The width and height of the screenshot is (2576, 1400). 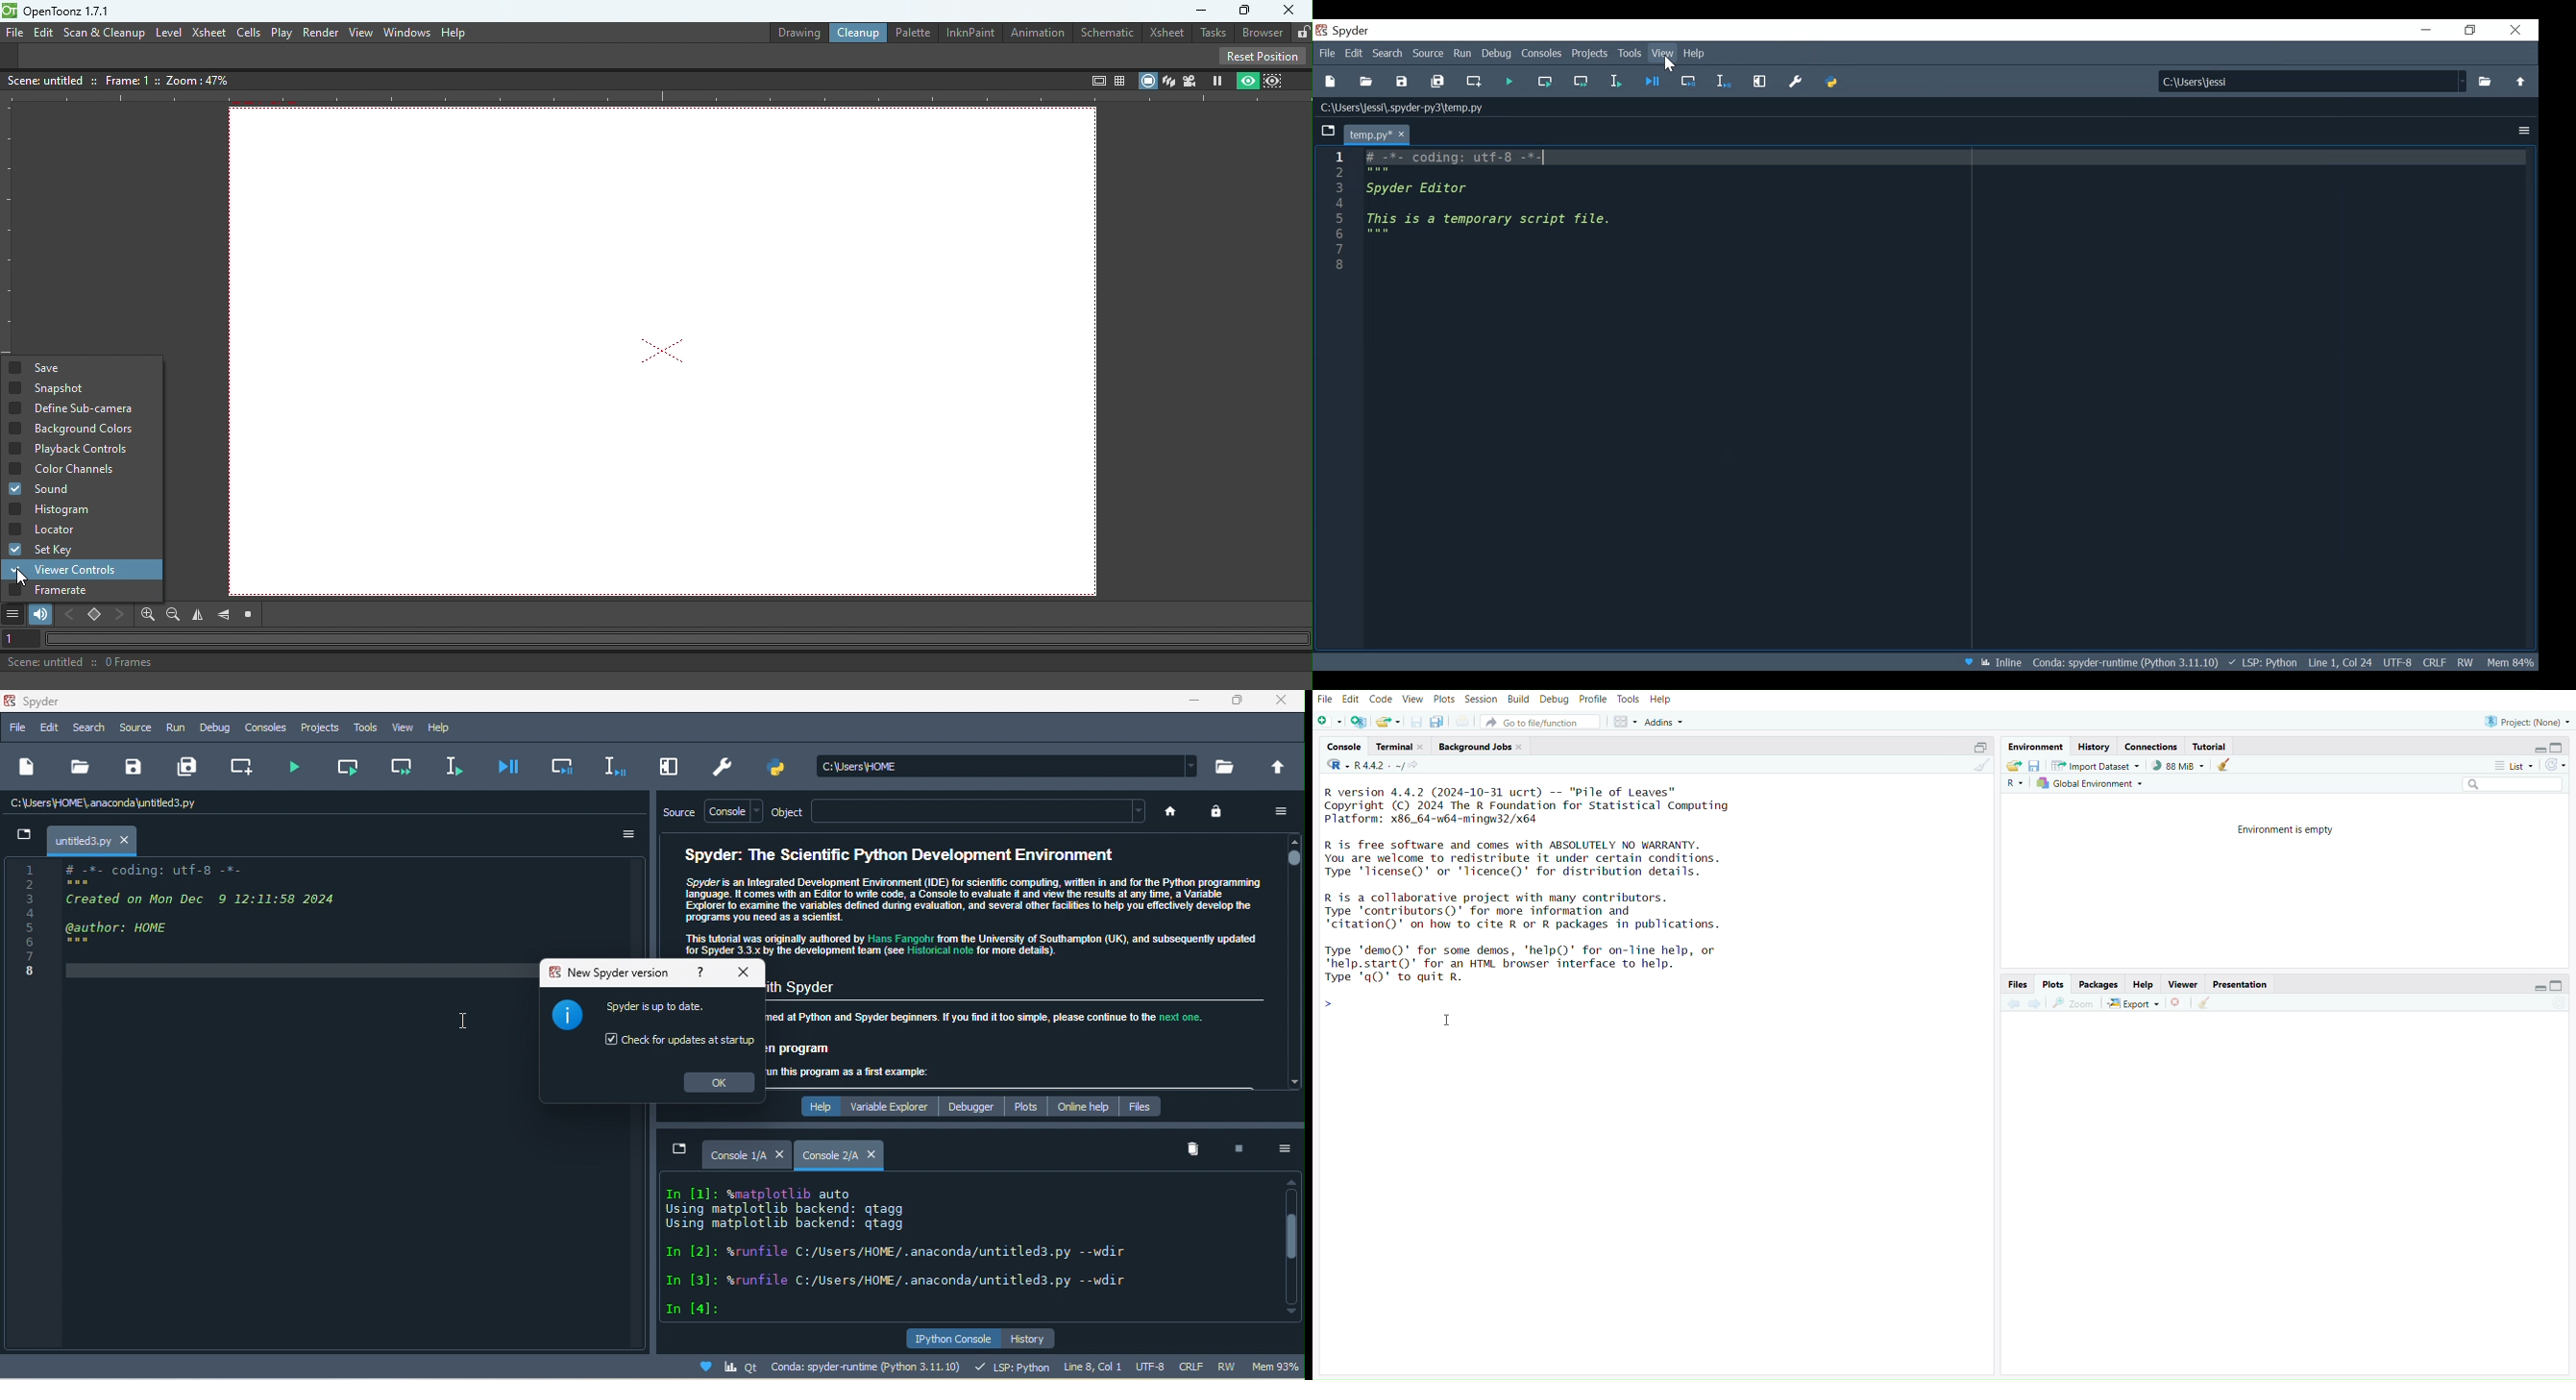 What do you see at coordinates (2097, 766) in the screenshot?
I see `import dataset` at bounding box center [2097, 766].